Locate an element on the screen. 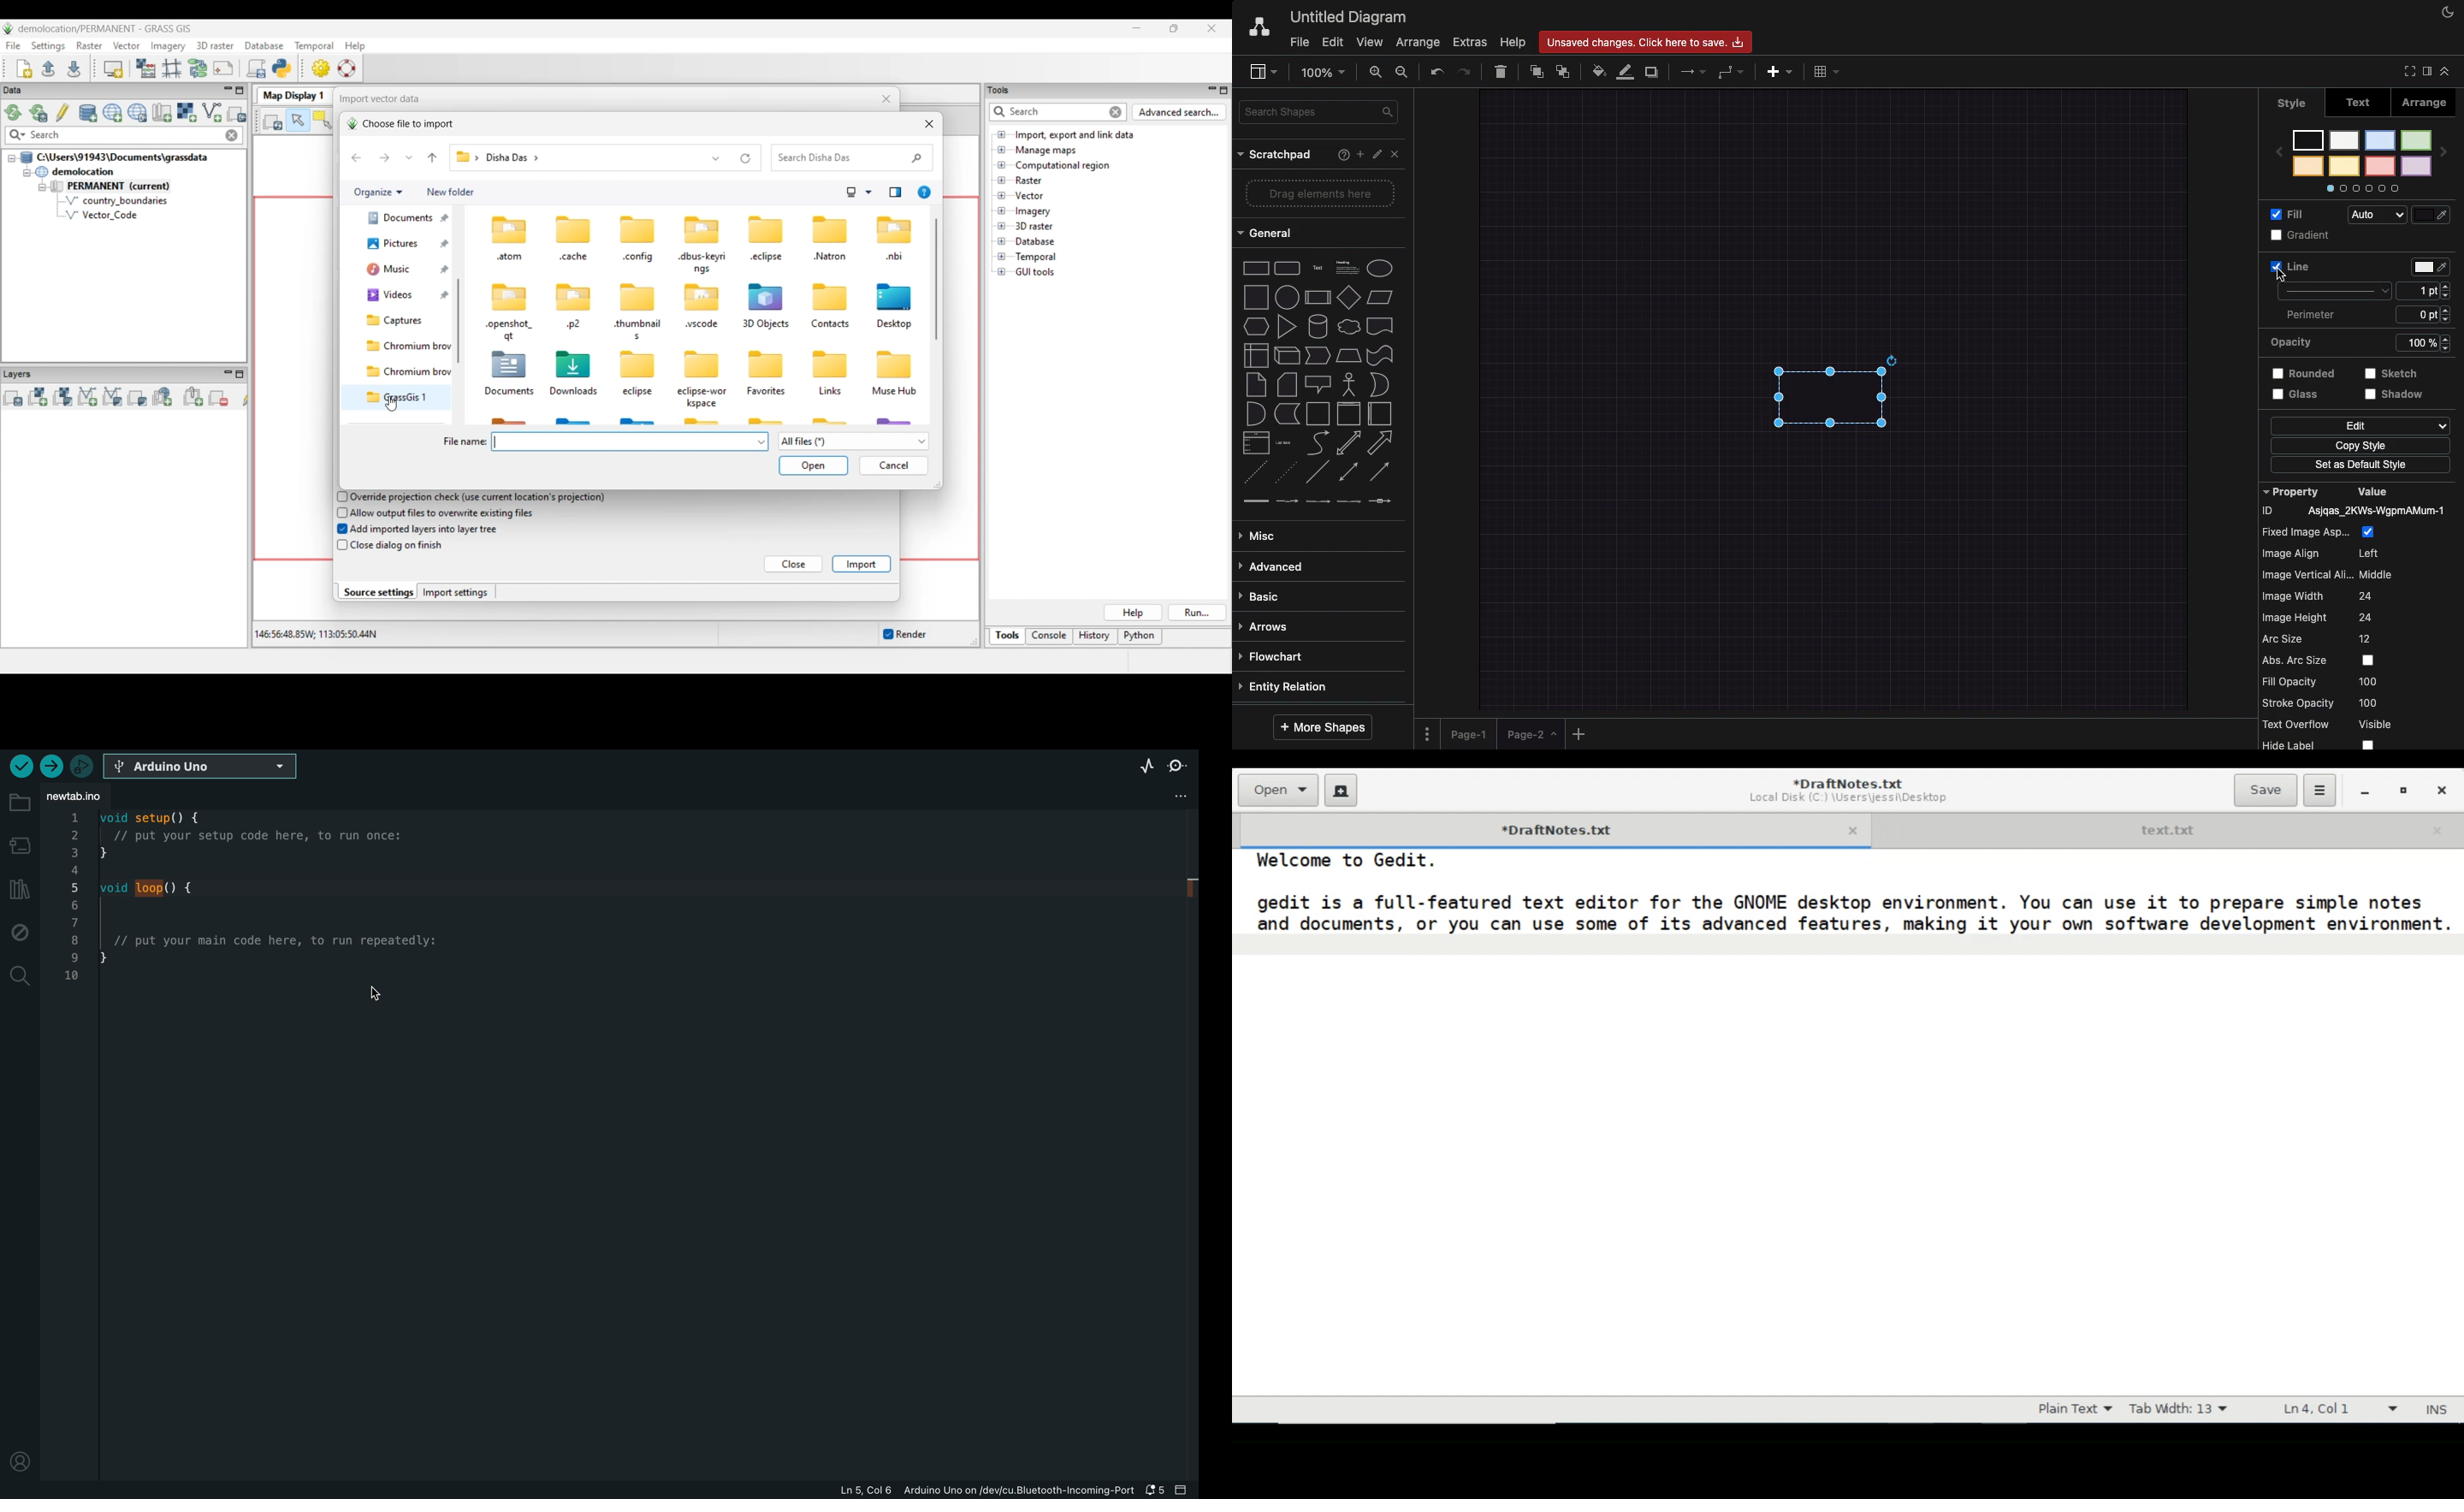 This screenshot has width=2464, height=1512. cloud is located at coordinates (1348, 325).